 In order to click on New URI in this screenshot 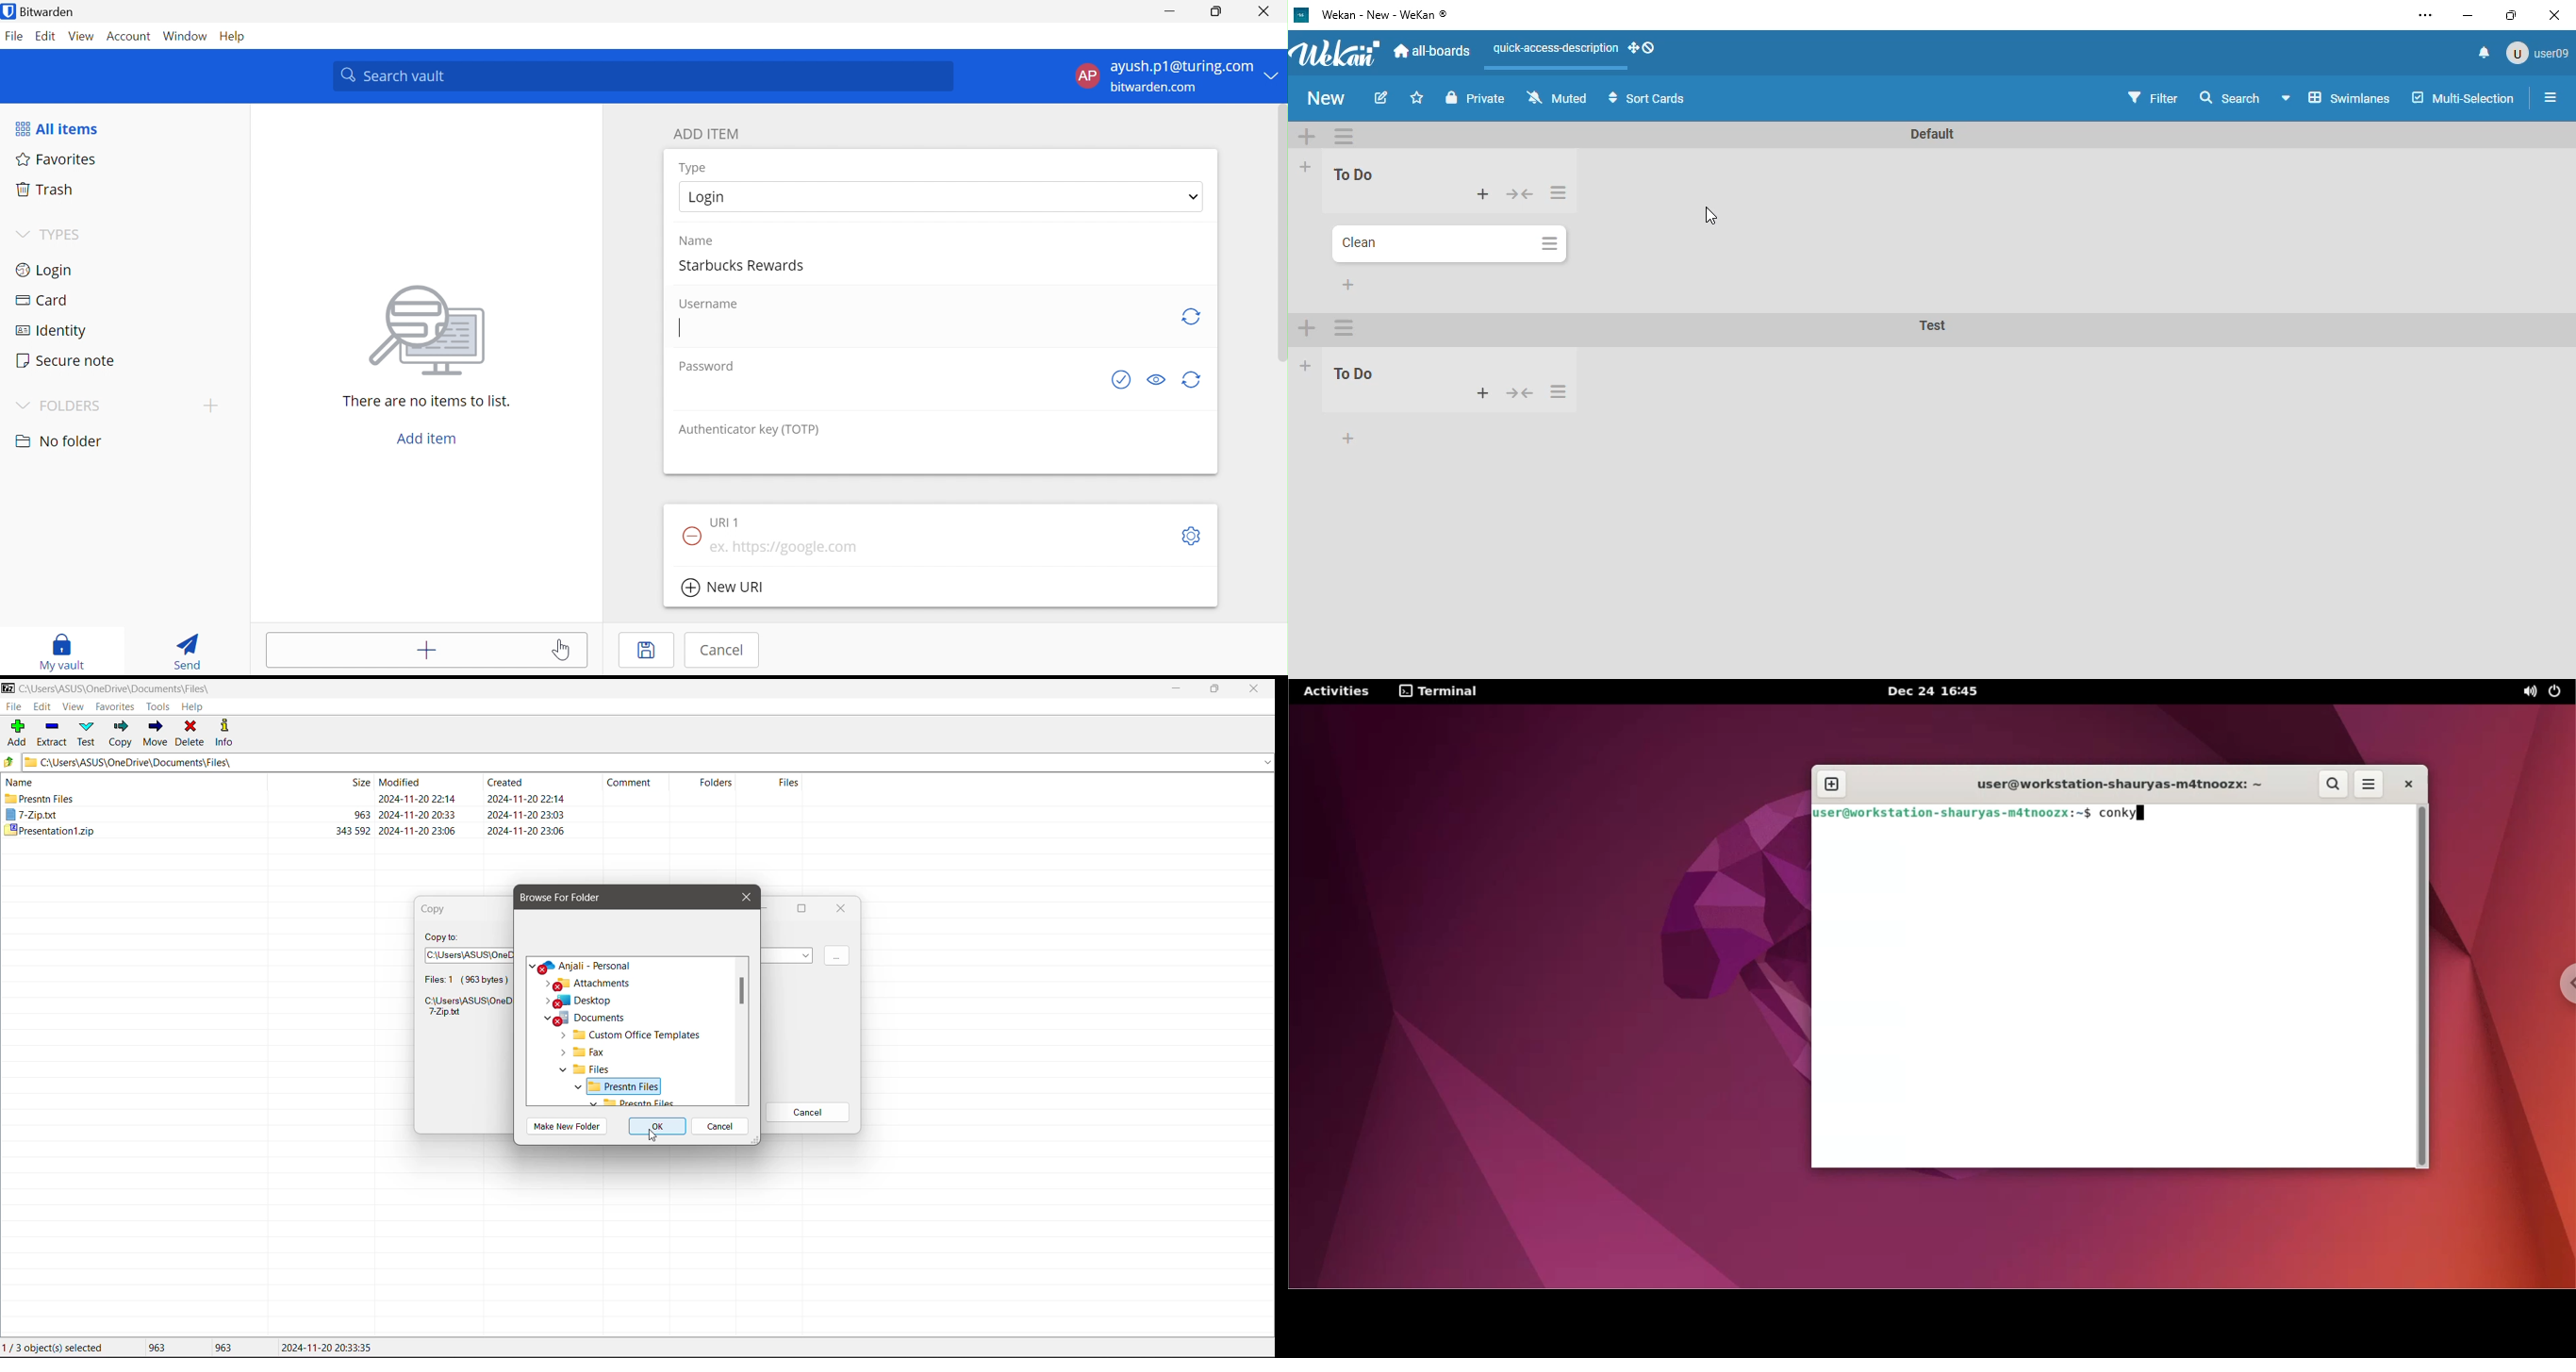, I will do `click(723, 590)`.